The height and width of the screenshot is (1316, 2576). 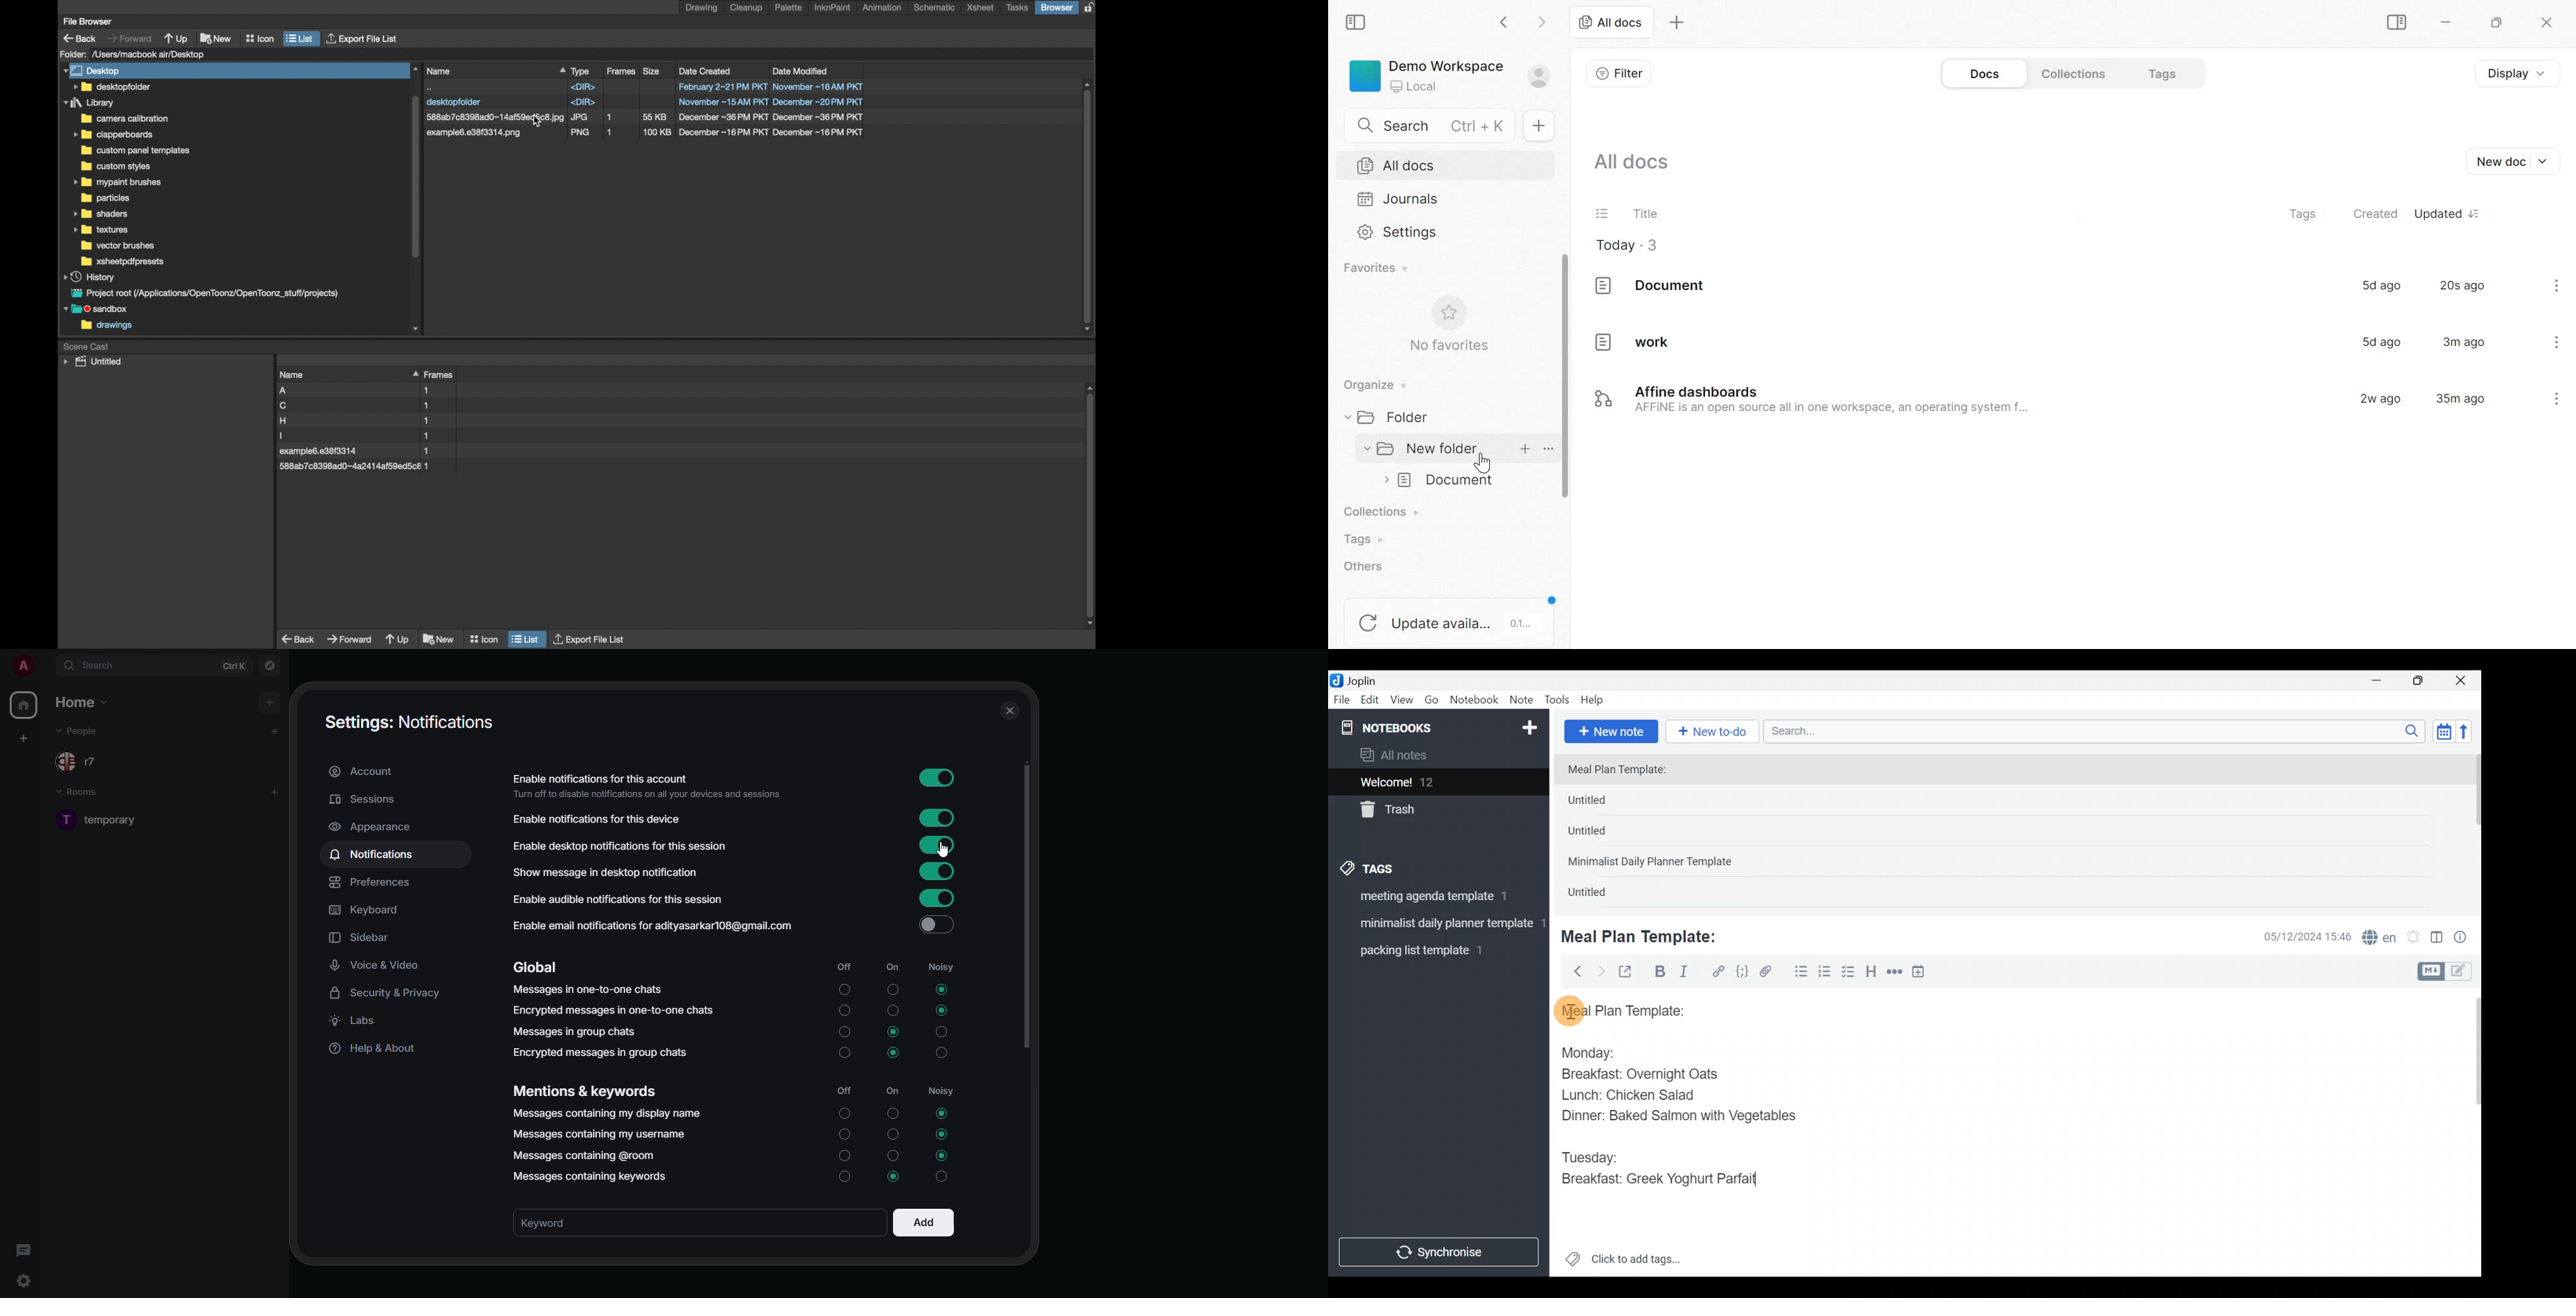 What do you see at coordinates (362, 799) in the screenshot?
I see `sessions` at bounding box center [362, 799].